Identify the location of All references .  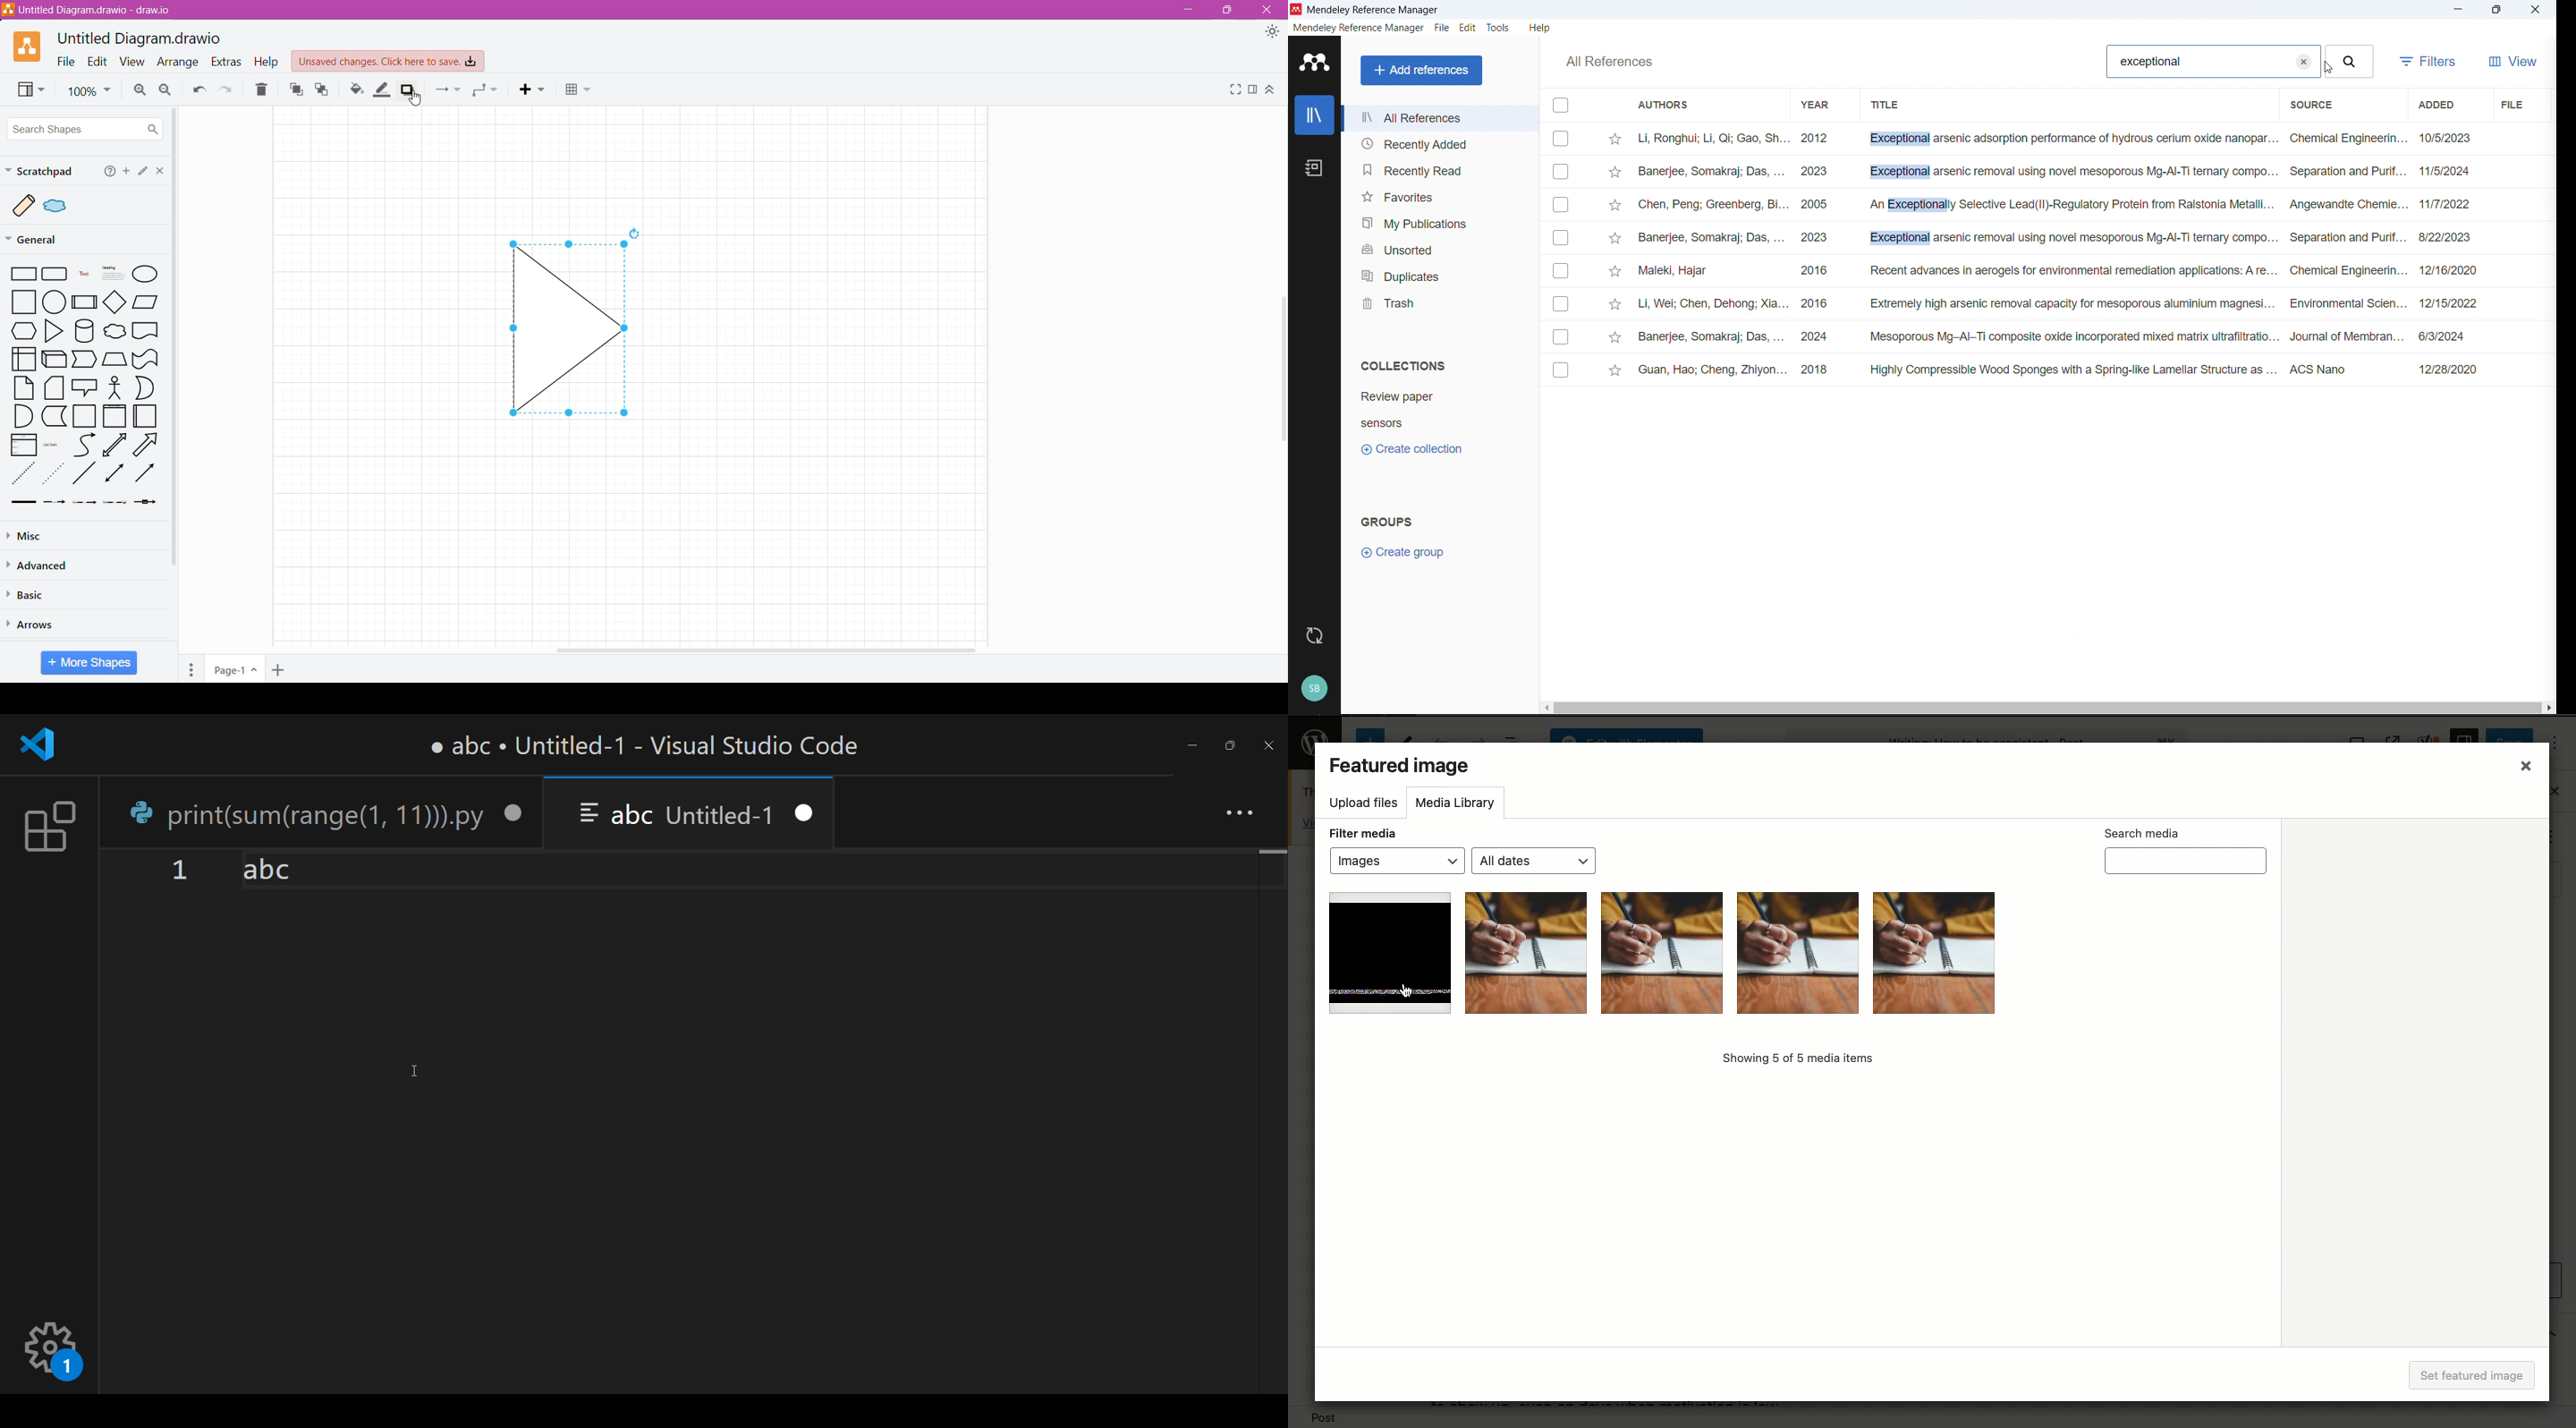
(1439, 118).